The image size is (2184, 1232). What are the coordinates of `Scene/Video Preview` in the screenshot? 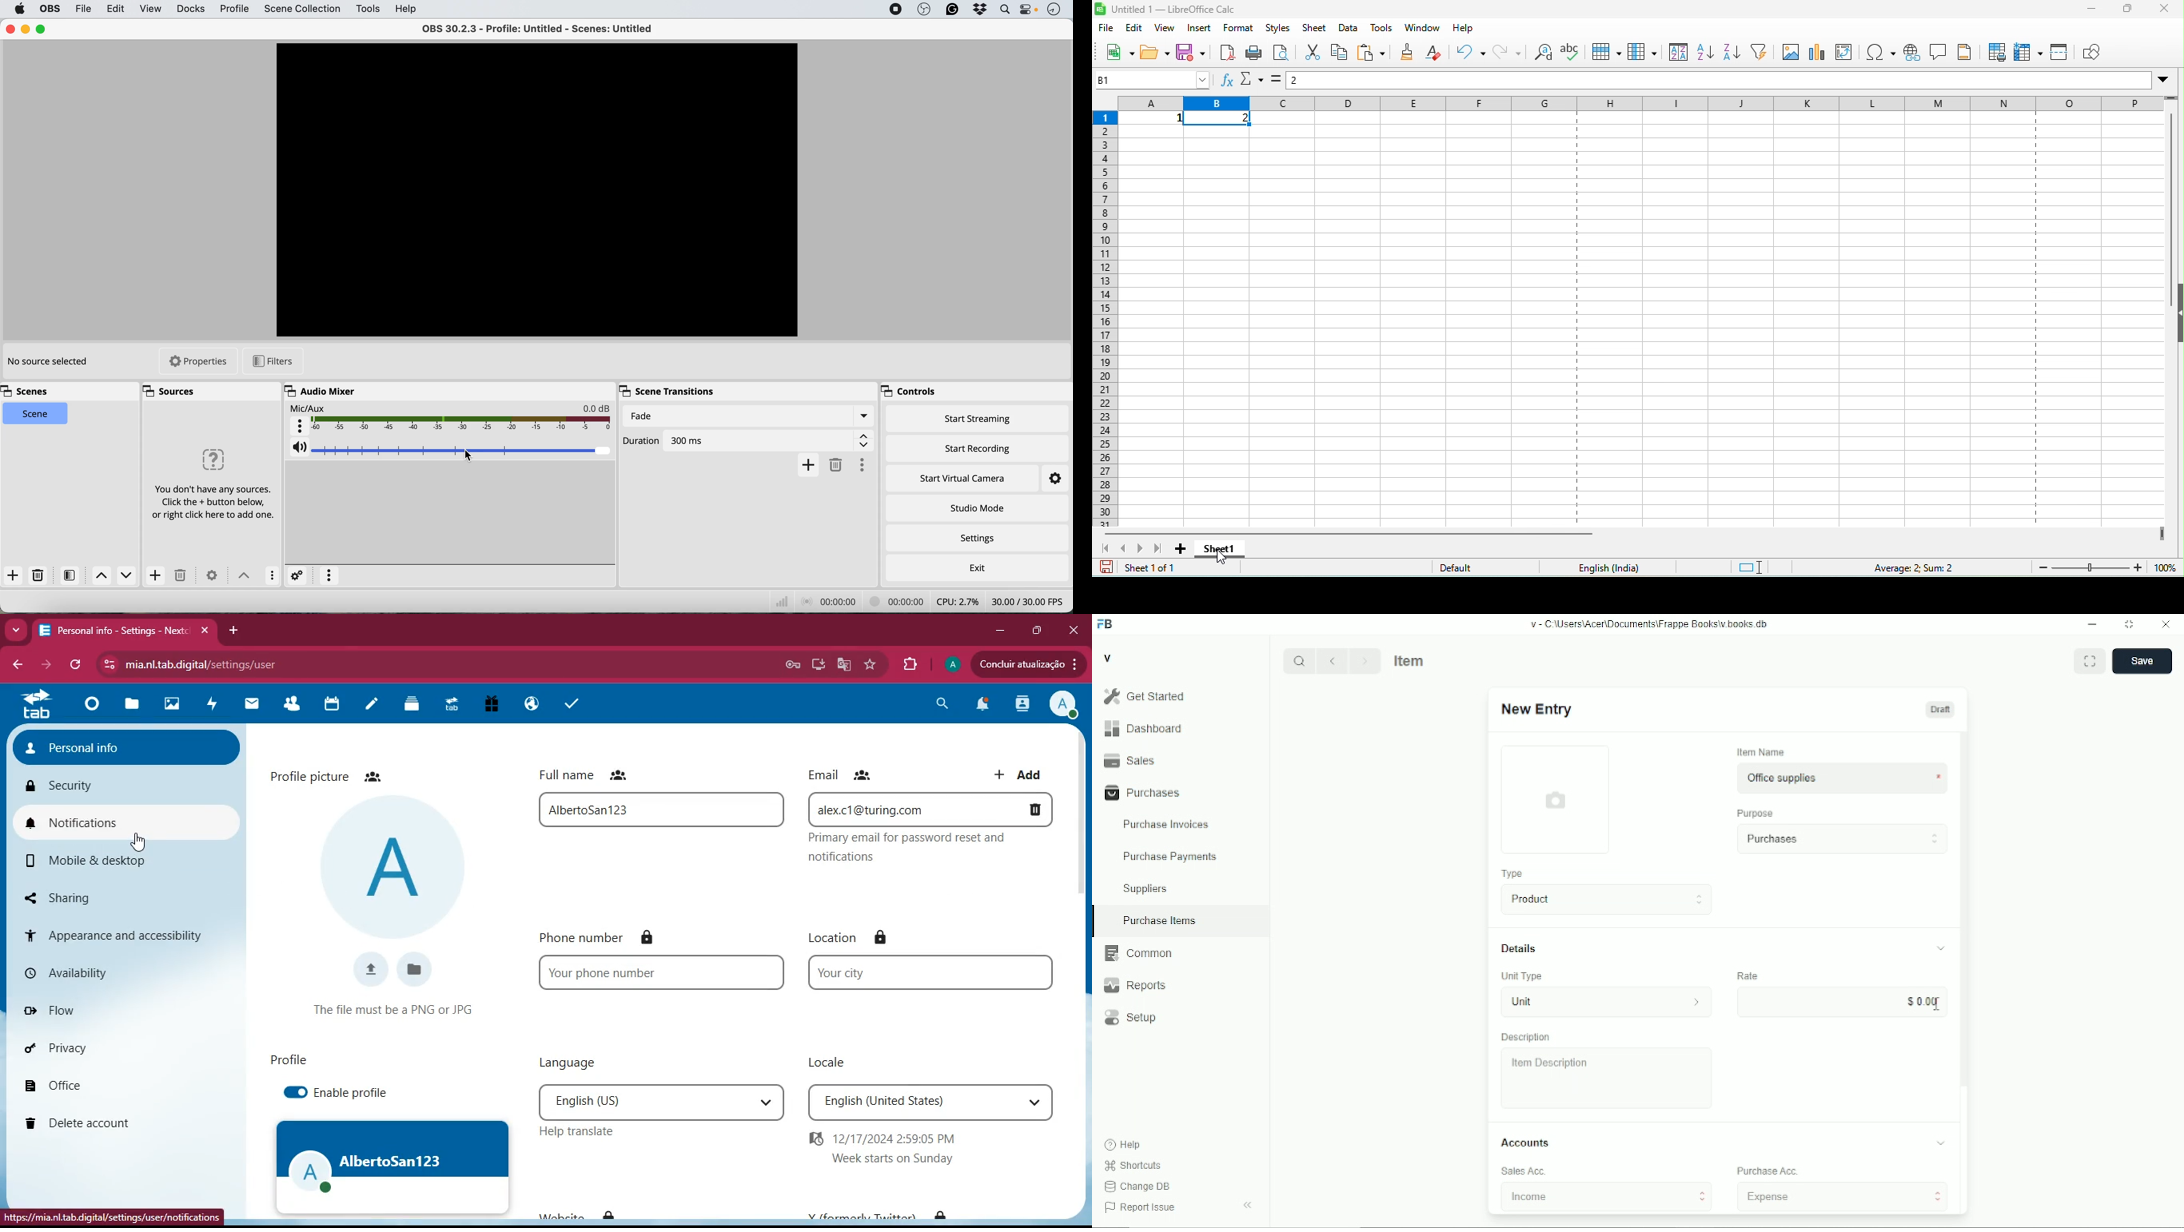 It's located at (538, 189).